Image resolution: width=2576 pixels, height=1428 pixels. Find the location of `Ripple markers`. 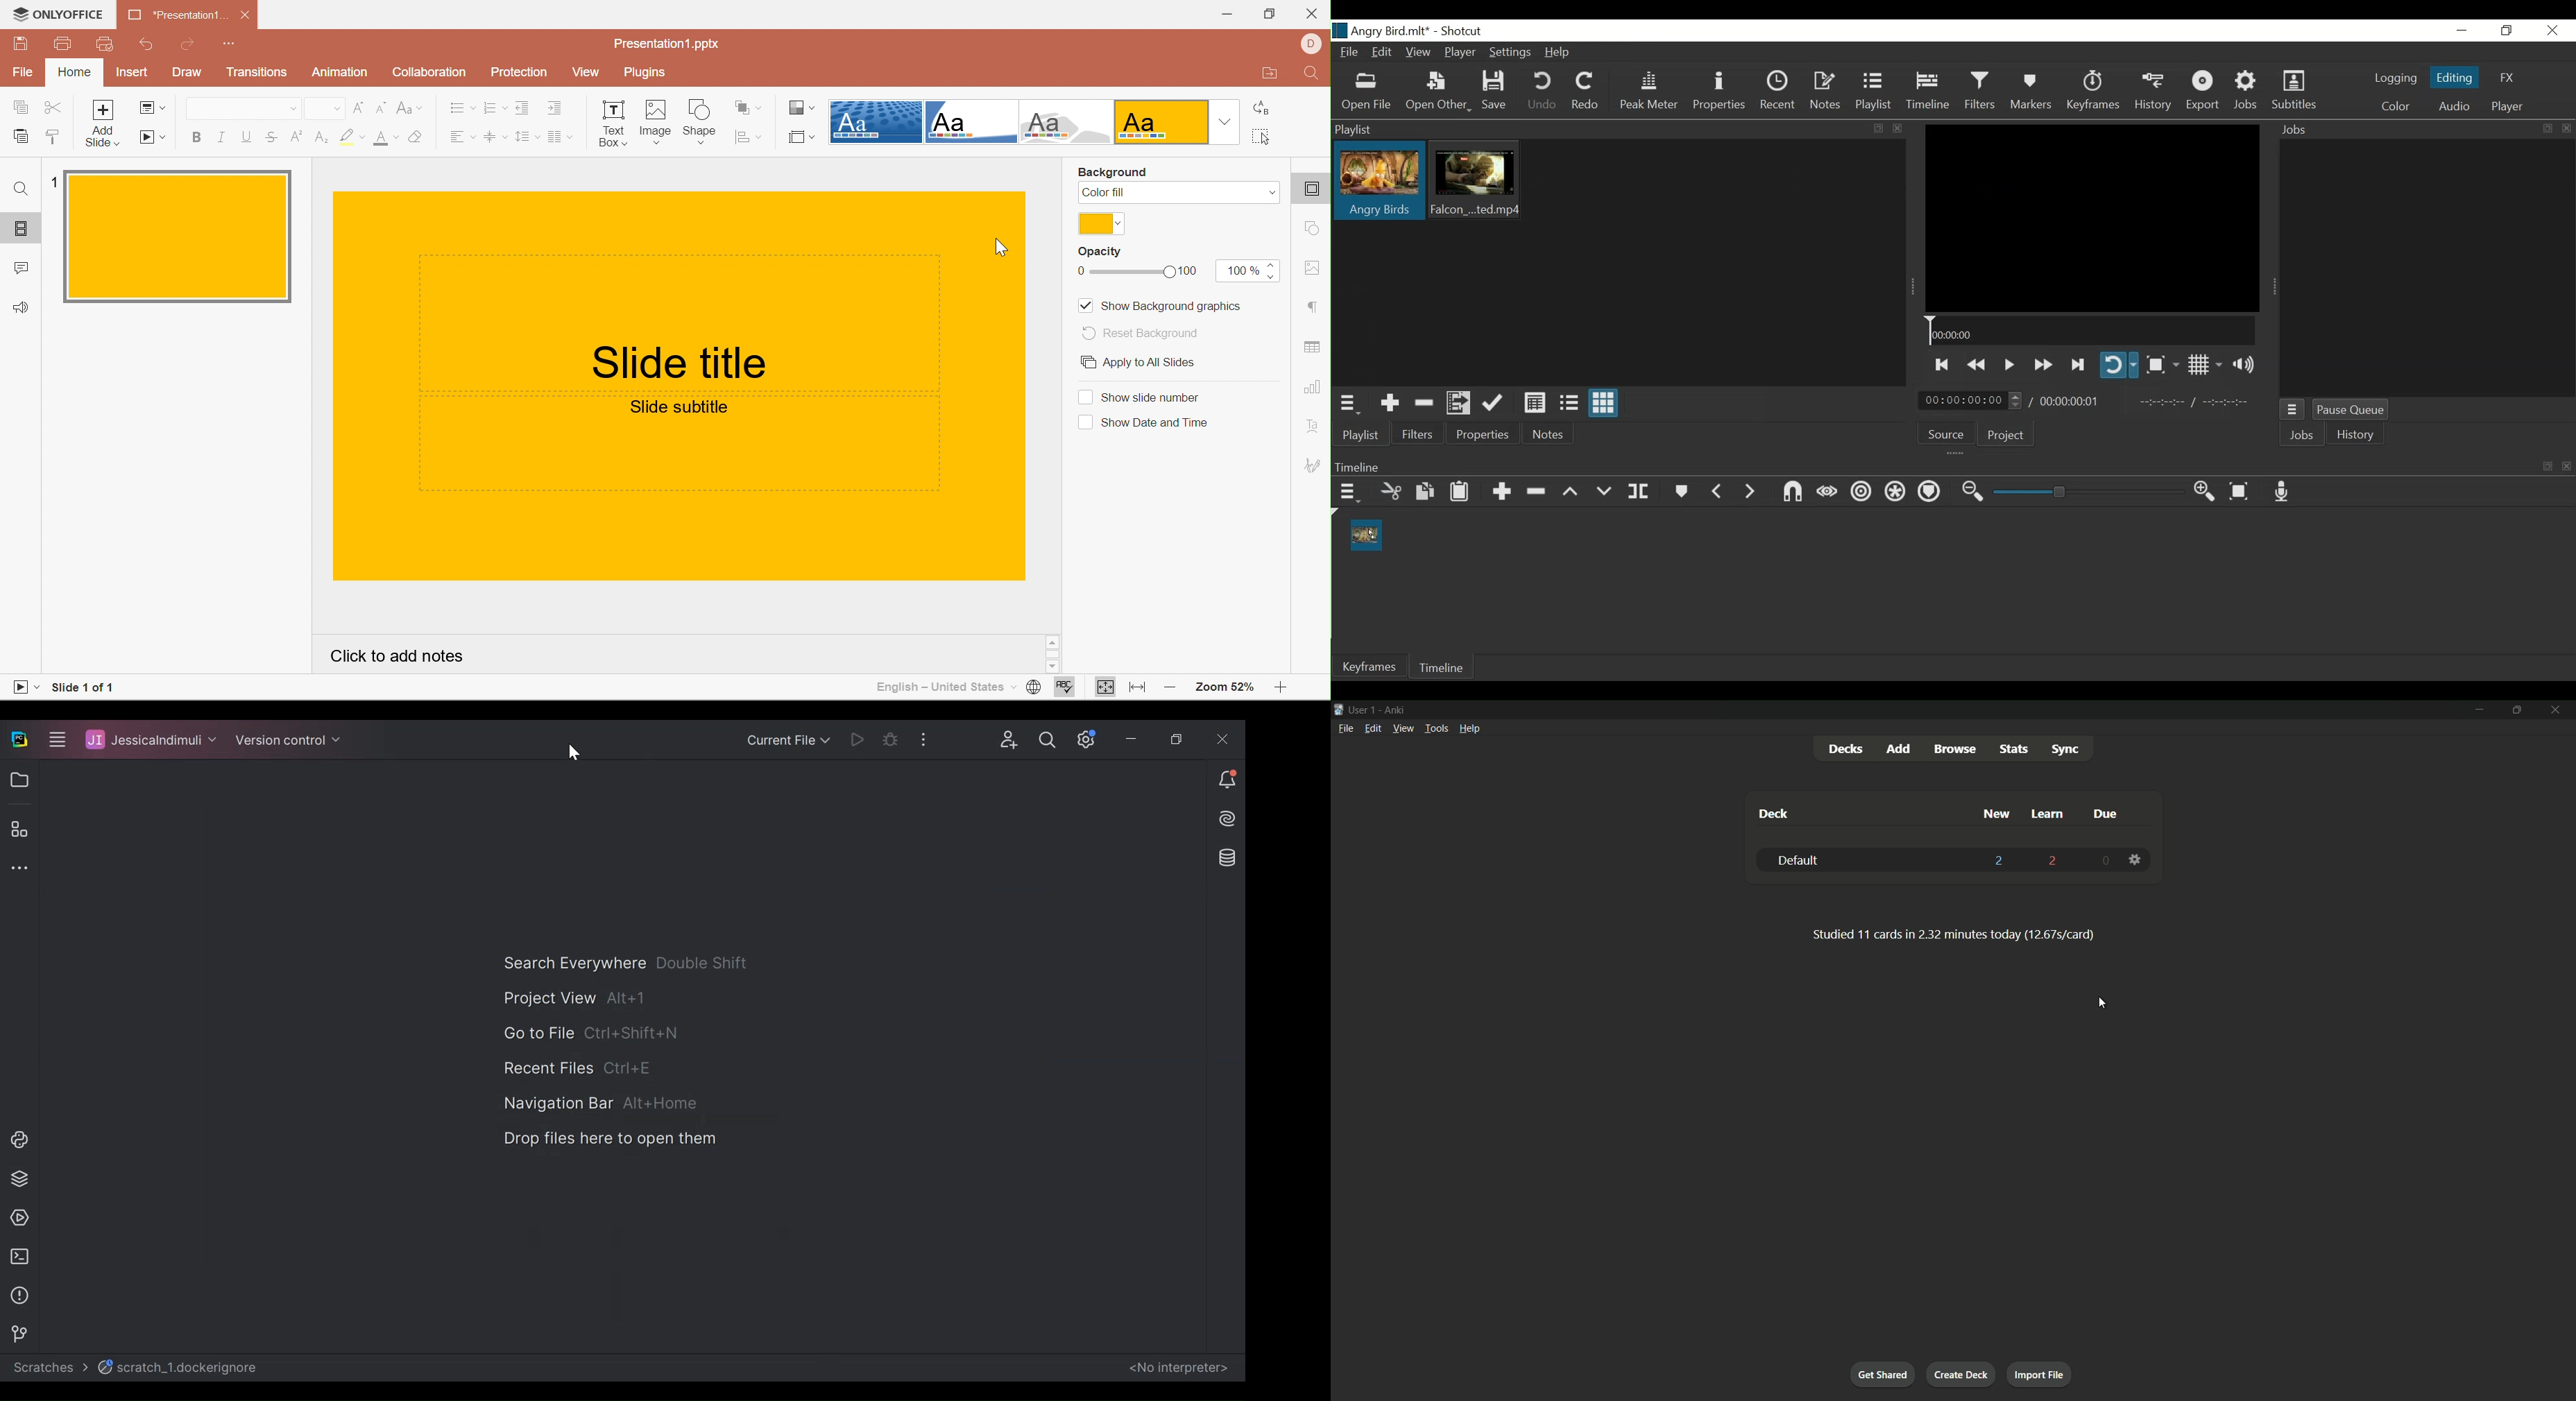

Ripple markers is located at coordinates (1929, 493).